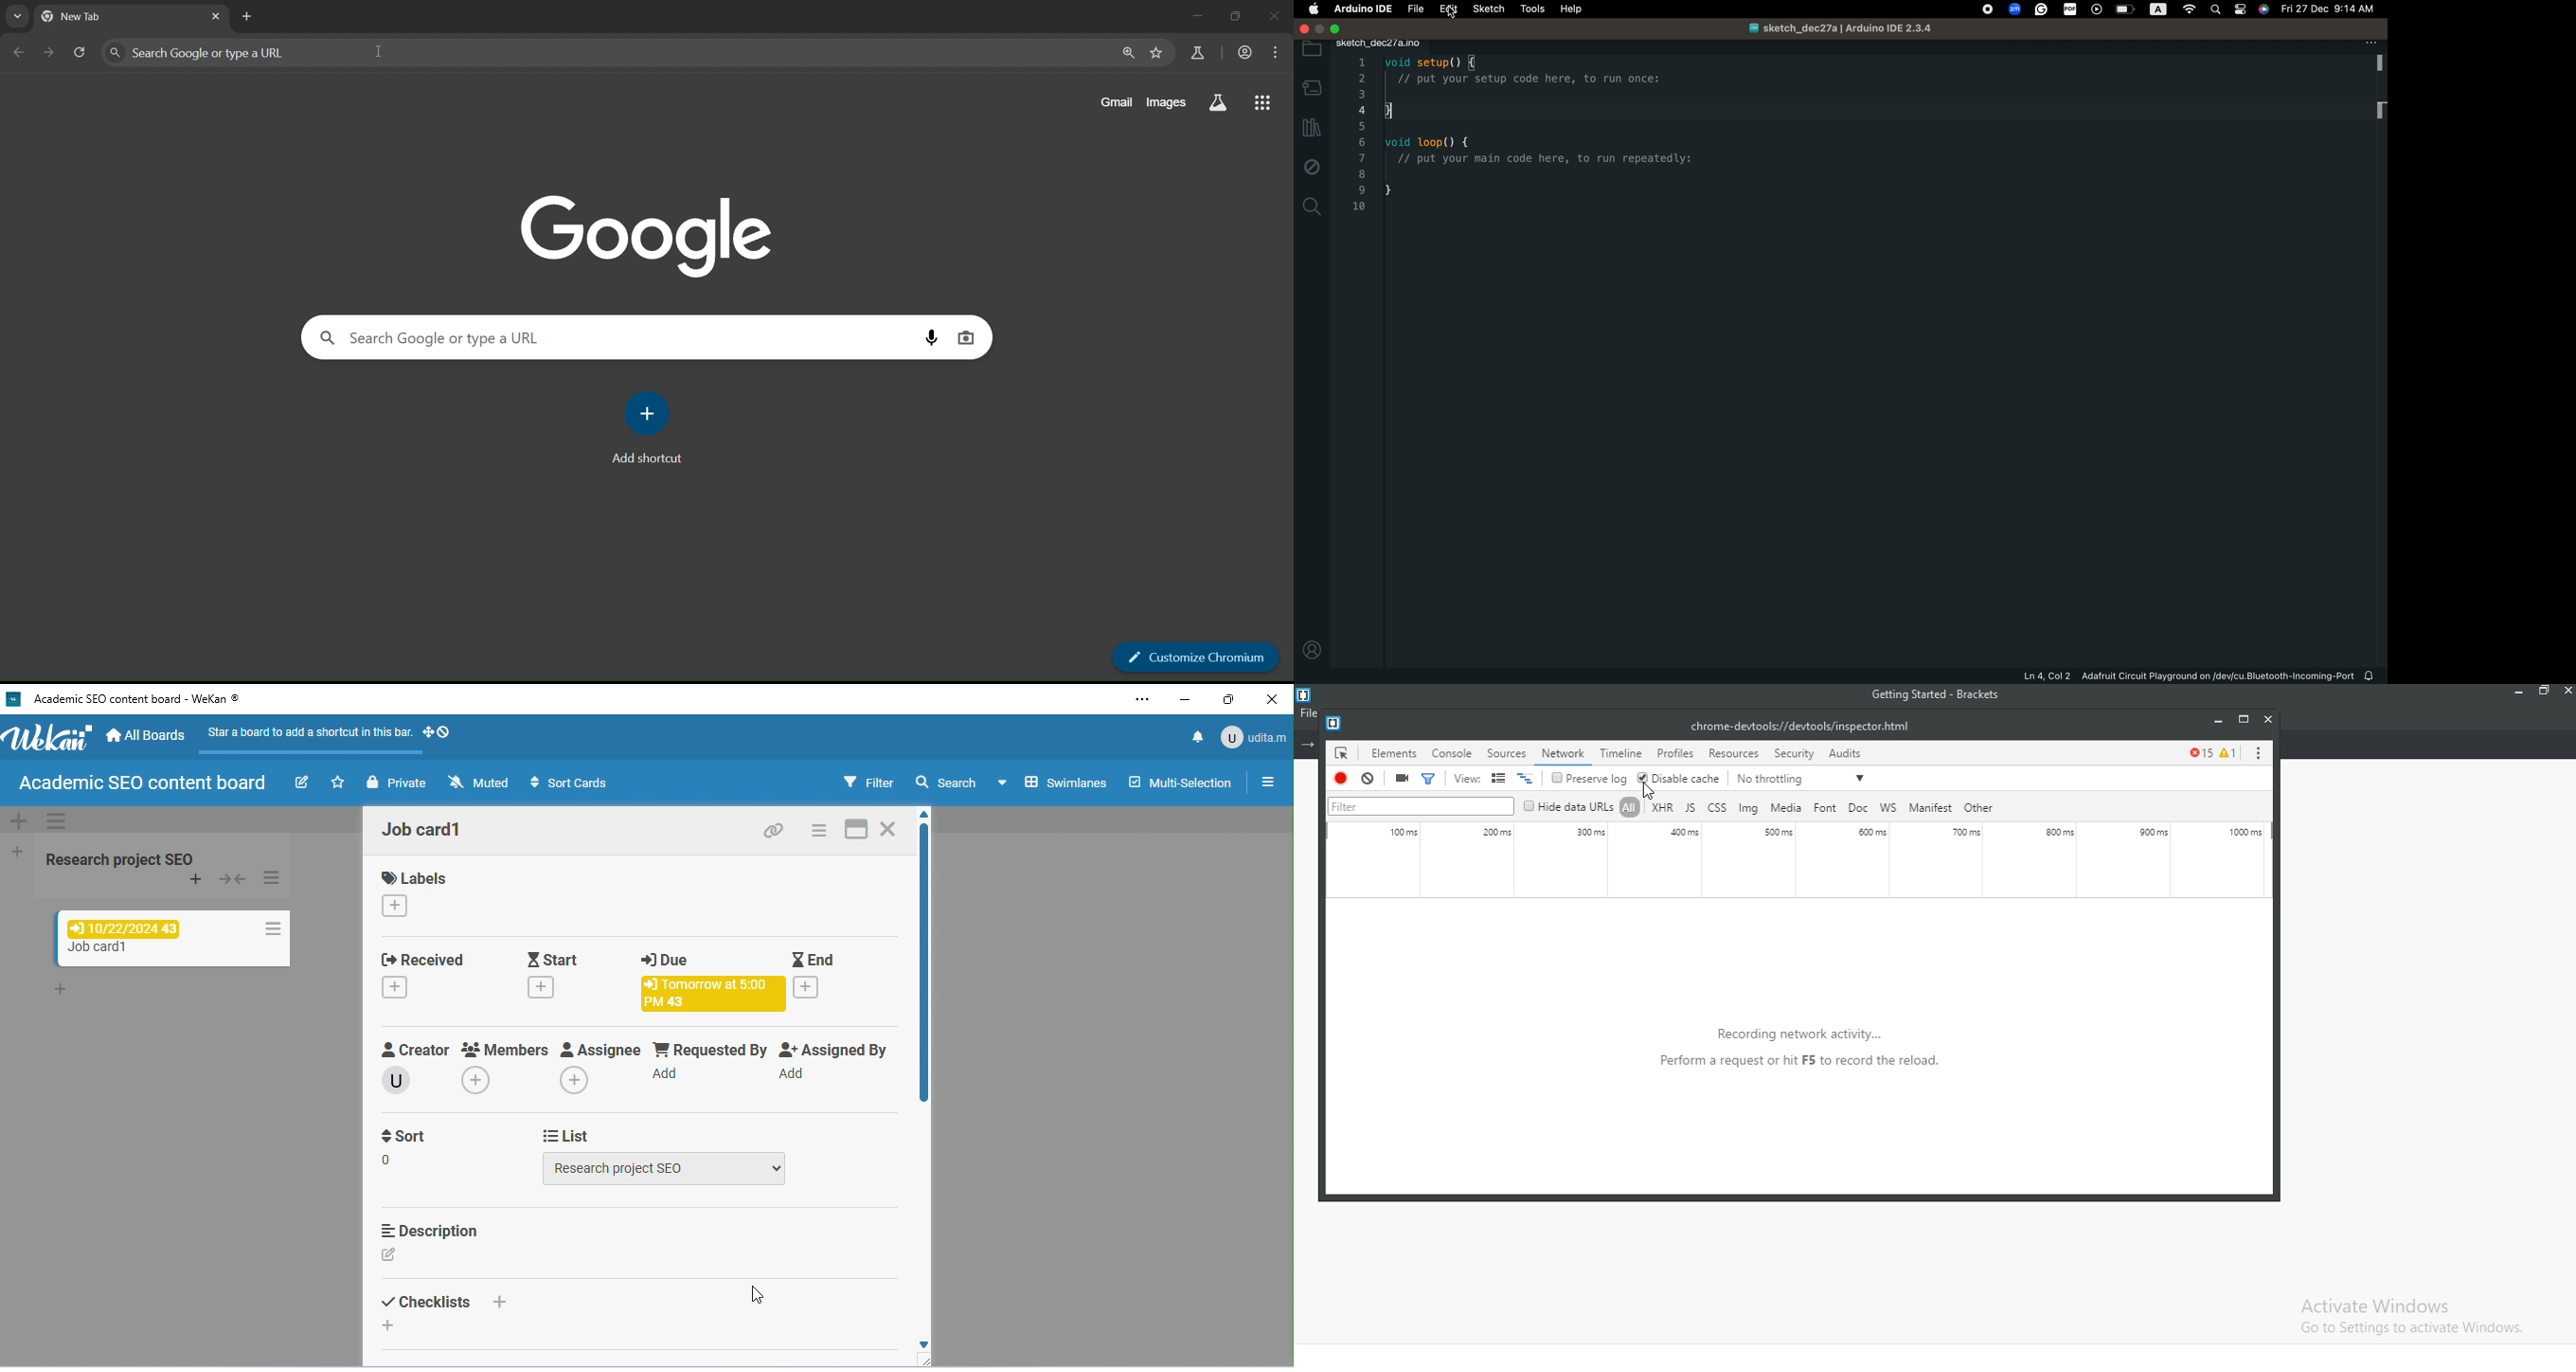 The height and width of the screenshot is (1372, 2576). What do you see at coordinates (1800, 862) in the screenshot?
I see `activity monitor` at bounding box center [1800, 862].